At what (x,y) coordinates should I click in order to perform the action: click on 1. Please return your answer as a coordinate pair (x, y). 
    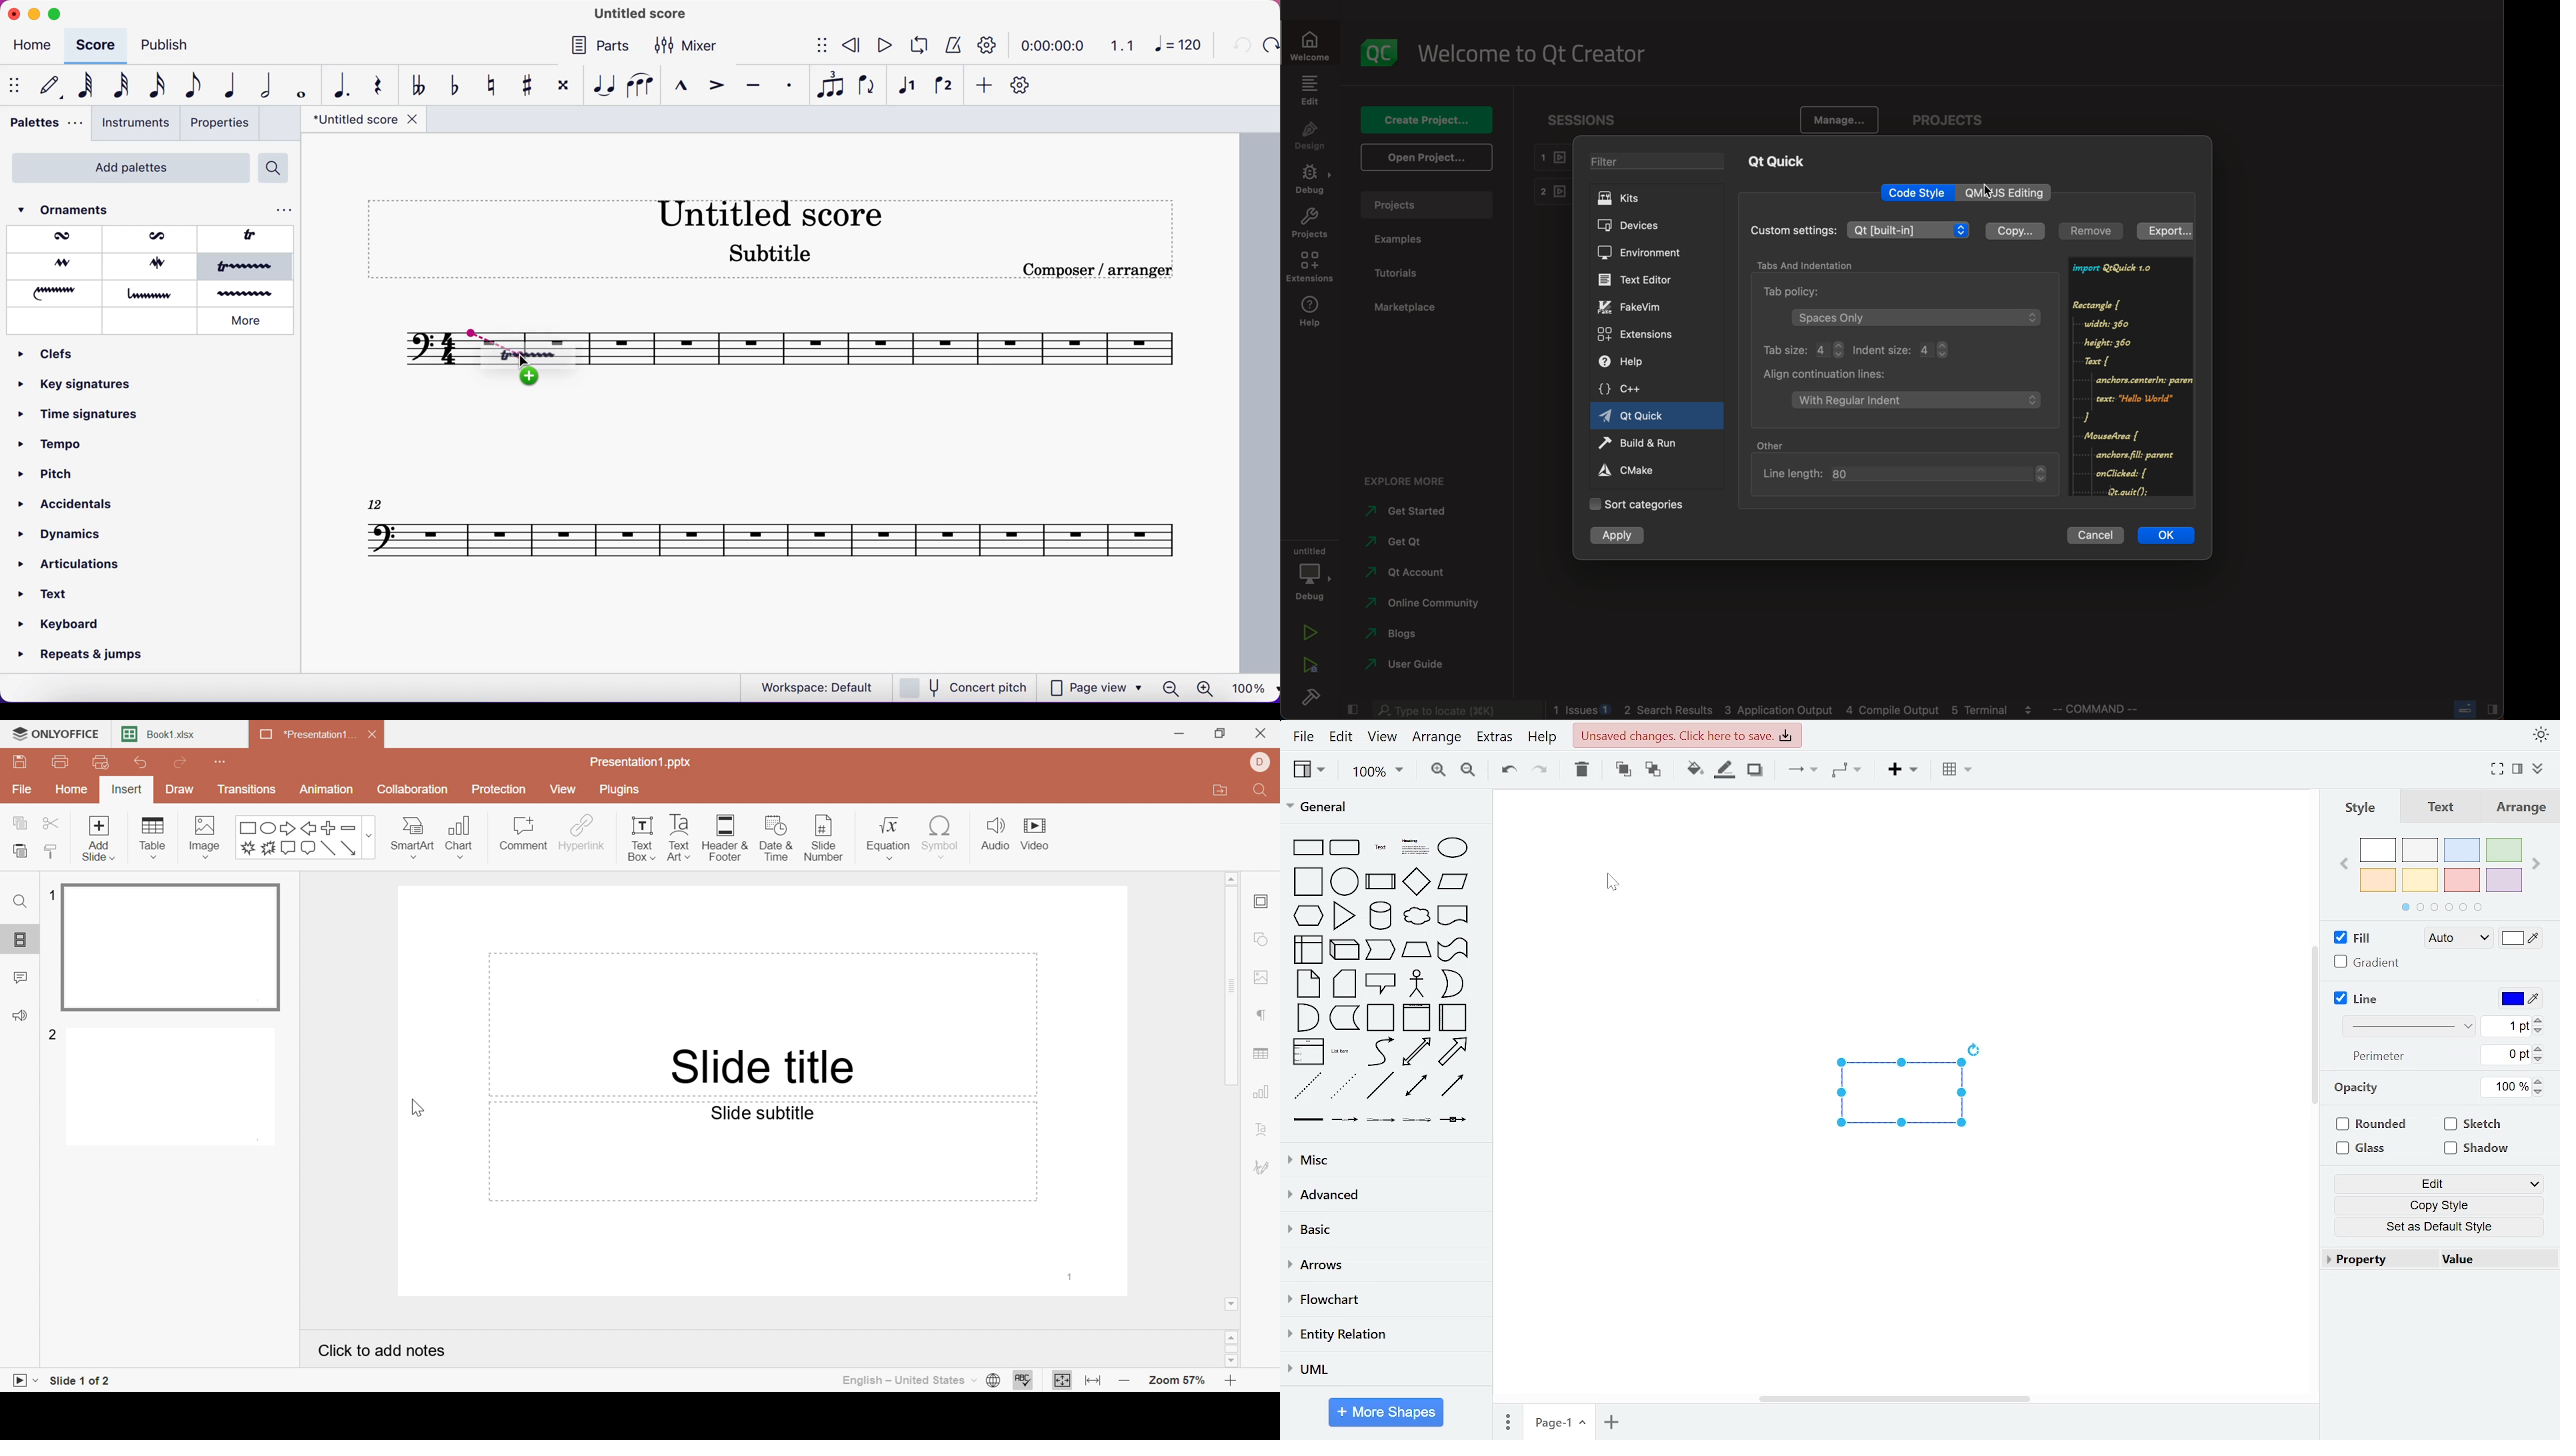
    Looking at the image, I should click on (1071, 1276).